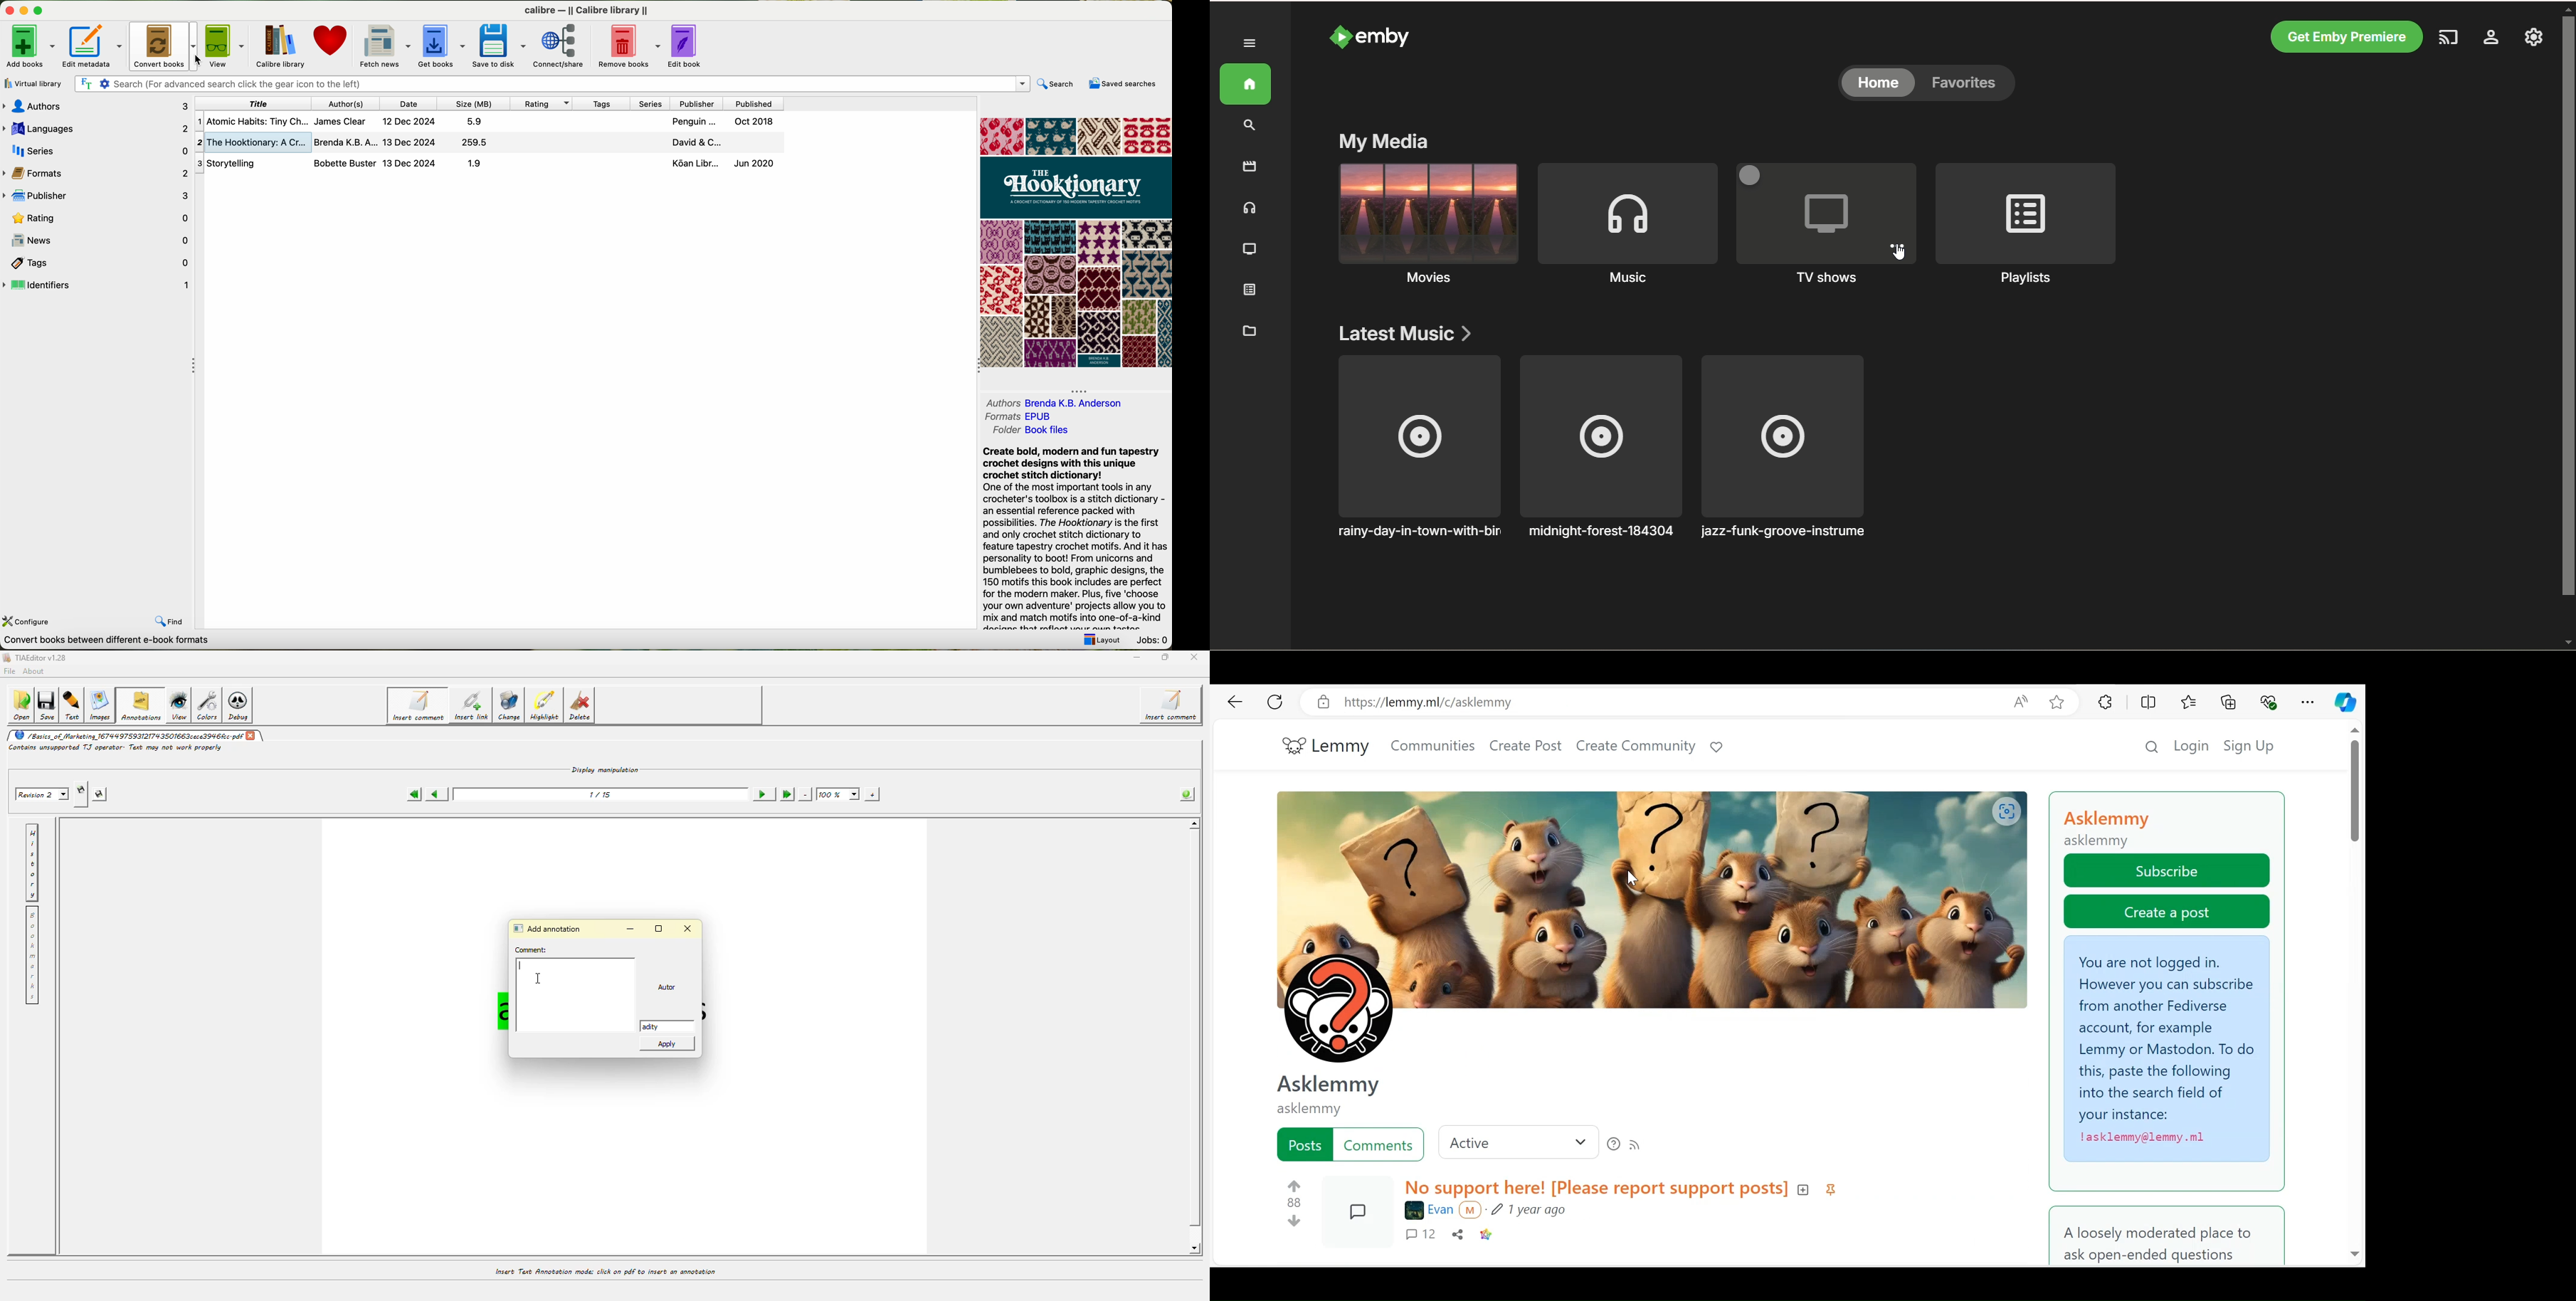  What do you see at coordinates (253, 104) in the screenshot?
I see `title` at bounding box center [253, 104].